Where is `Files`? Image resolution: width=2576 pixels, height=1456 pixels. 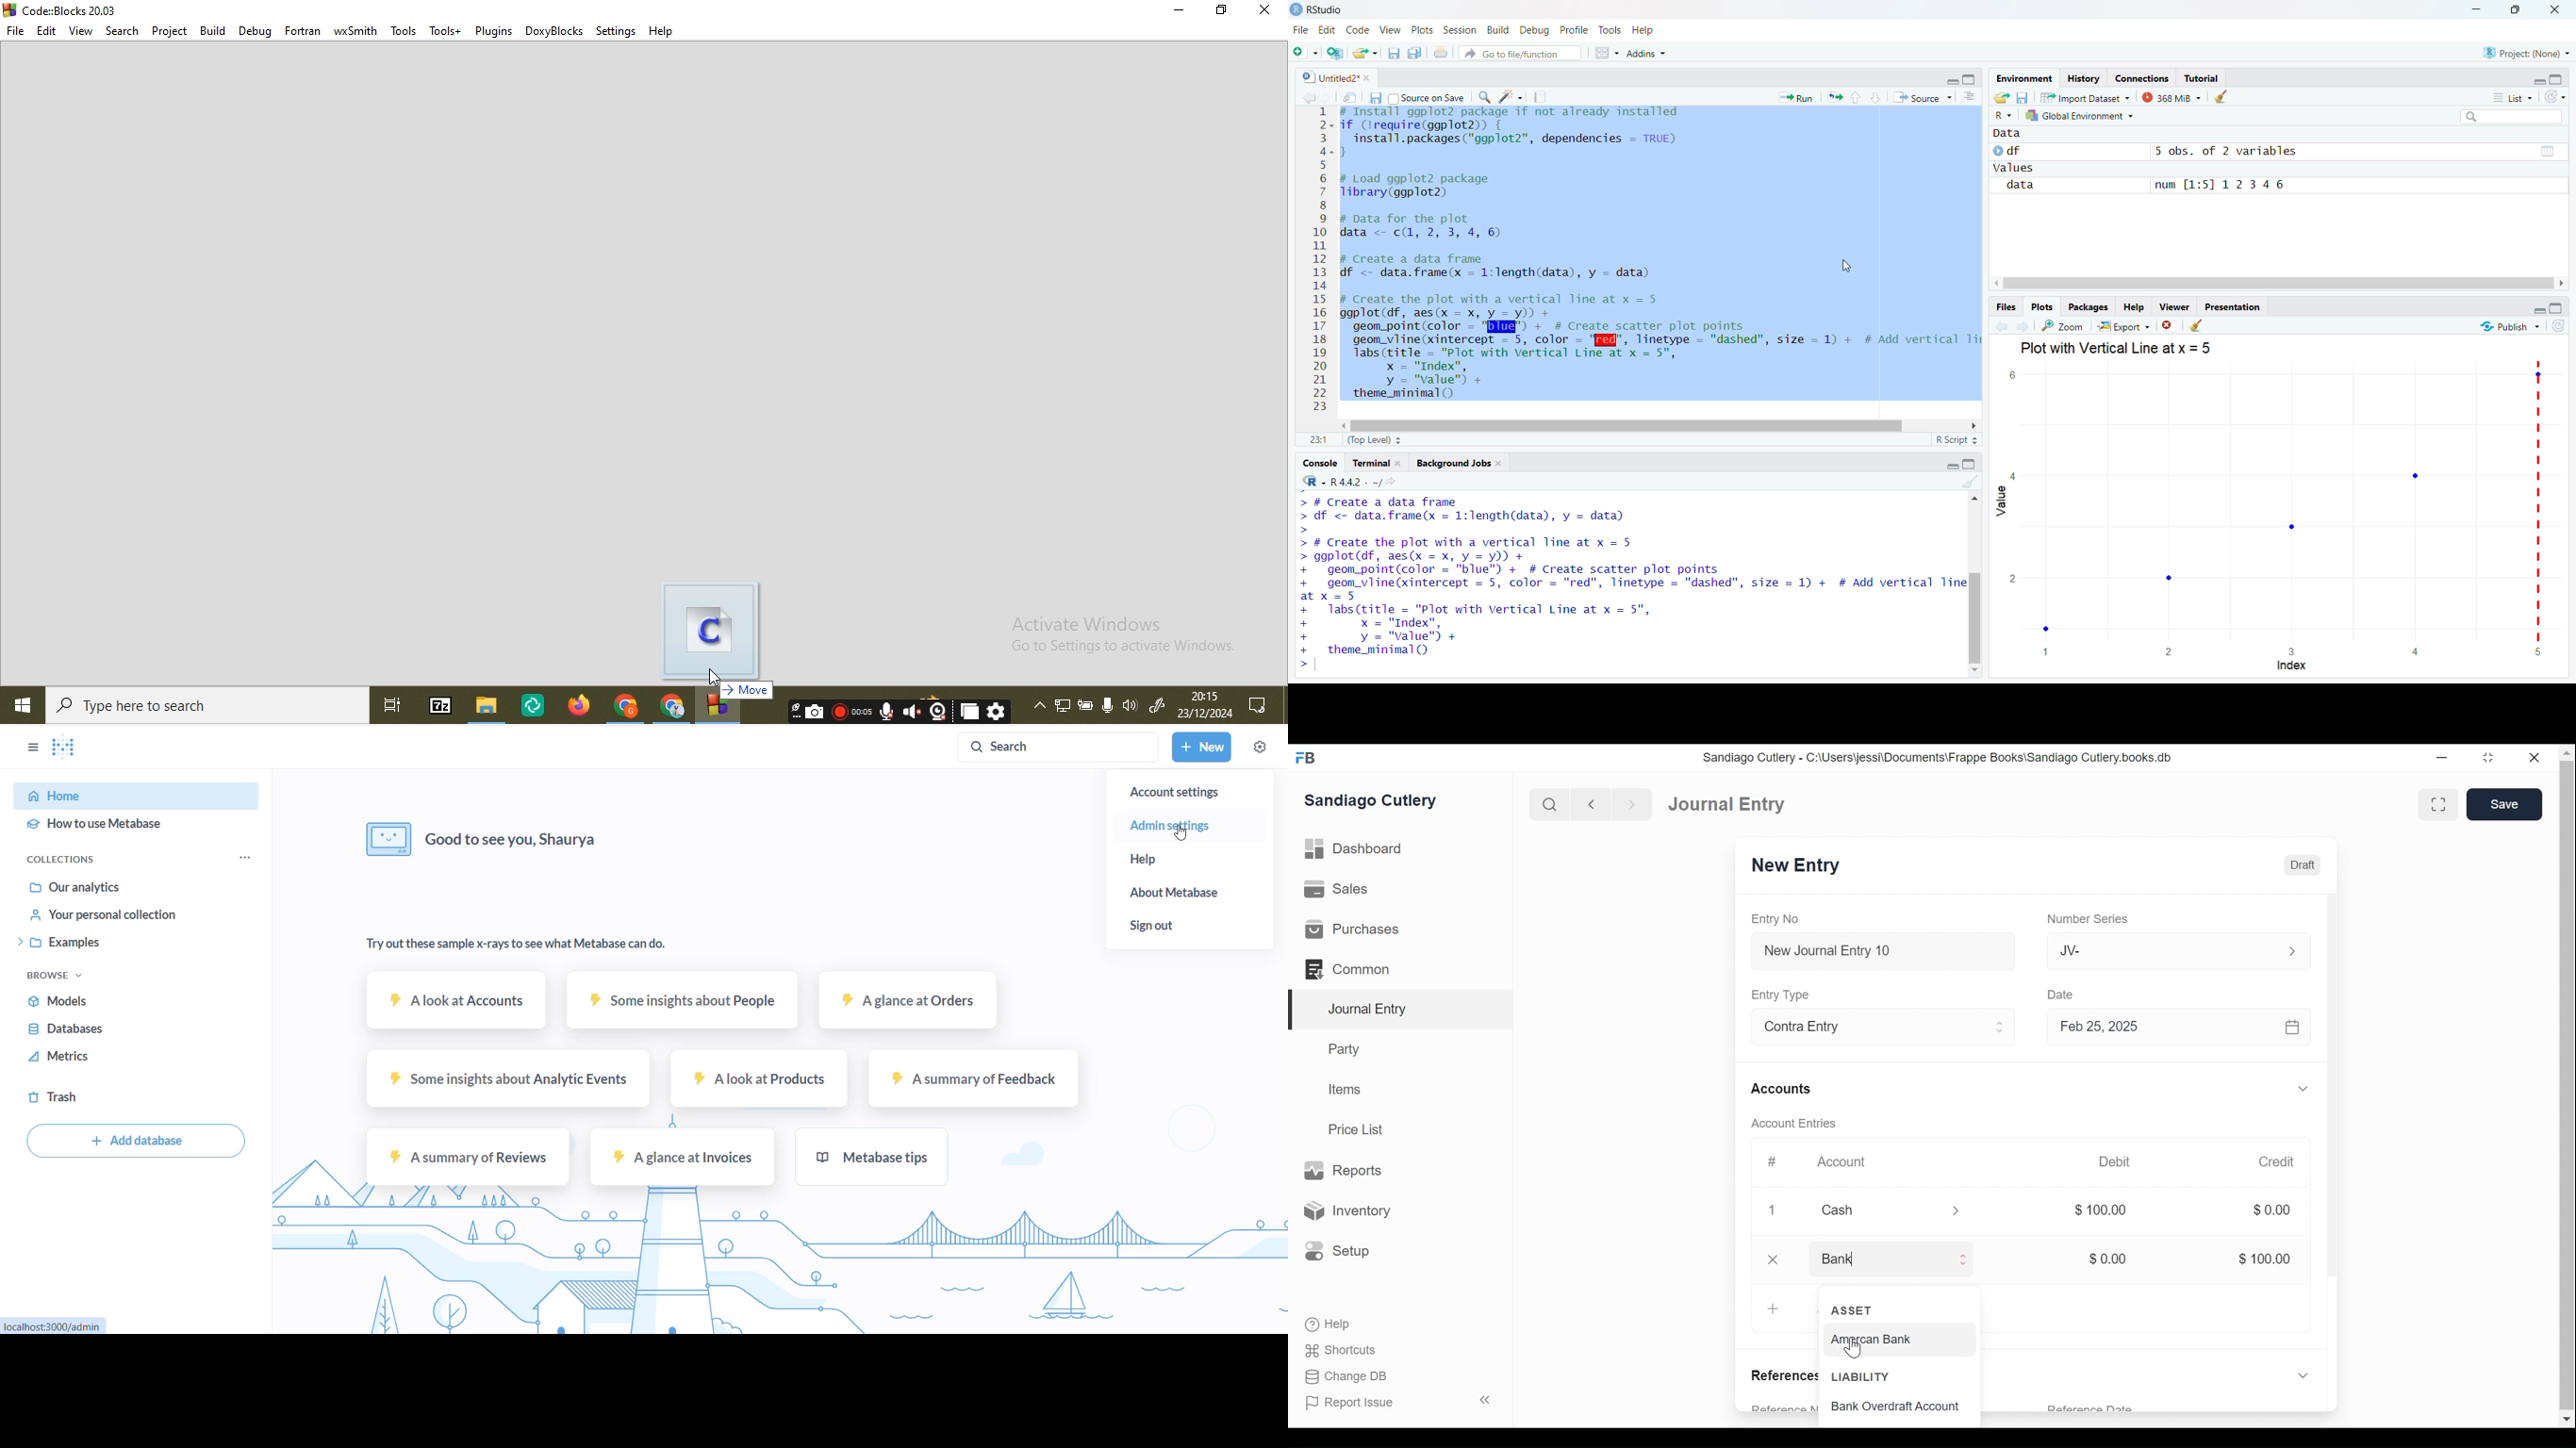 Files is located at coordinates (1999, 307).